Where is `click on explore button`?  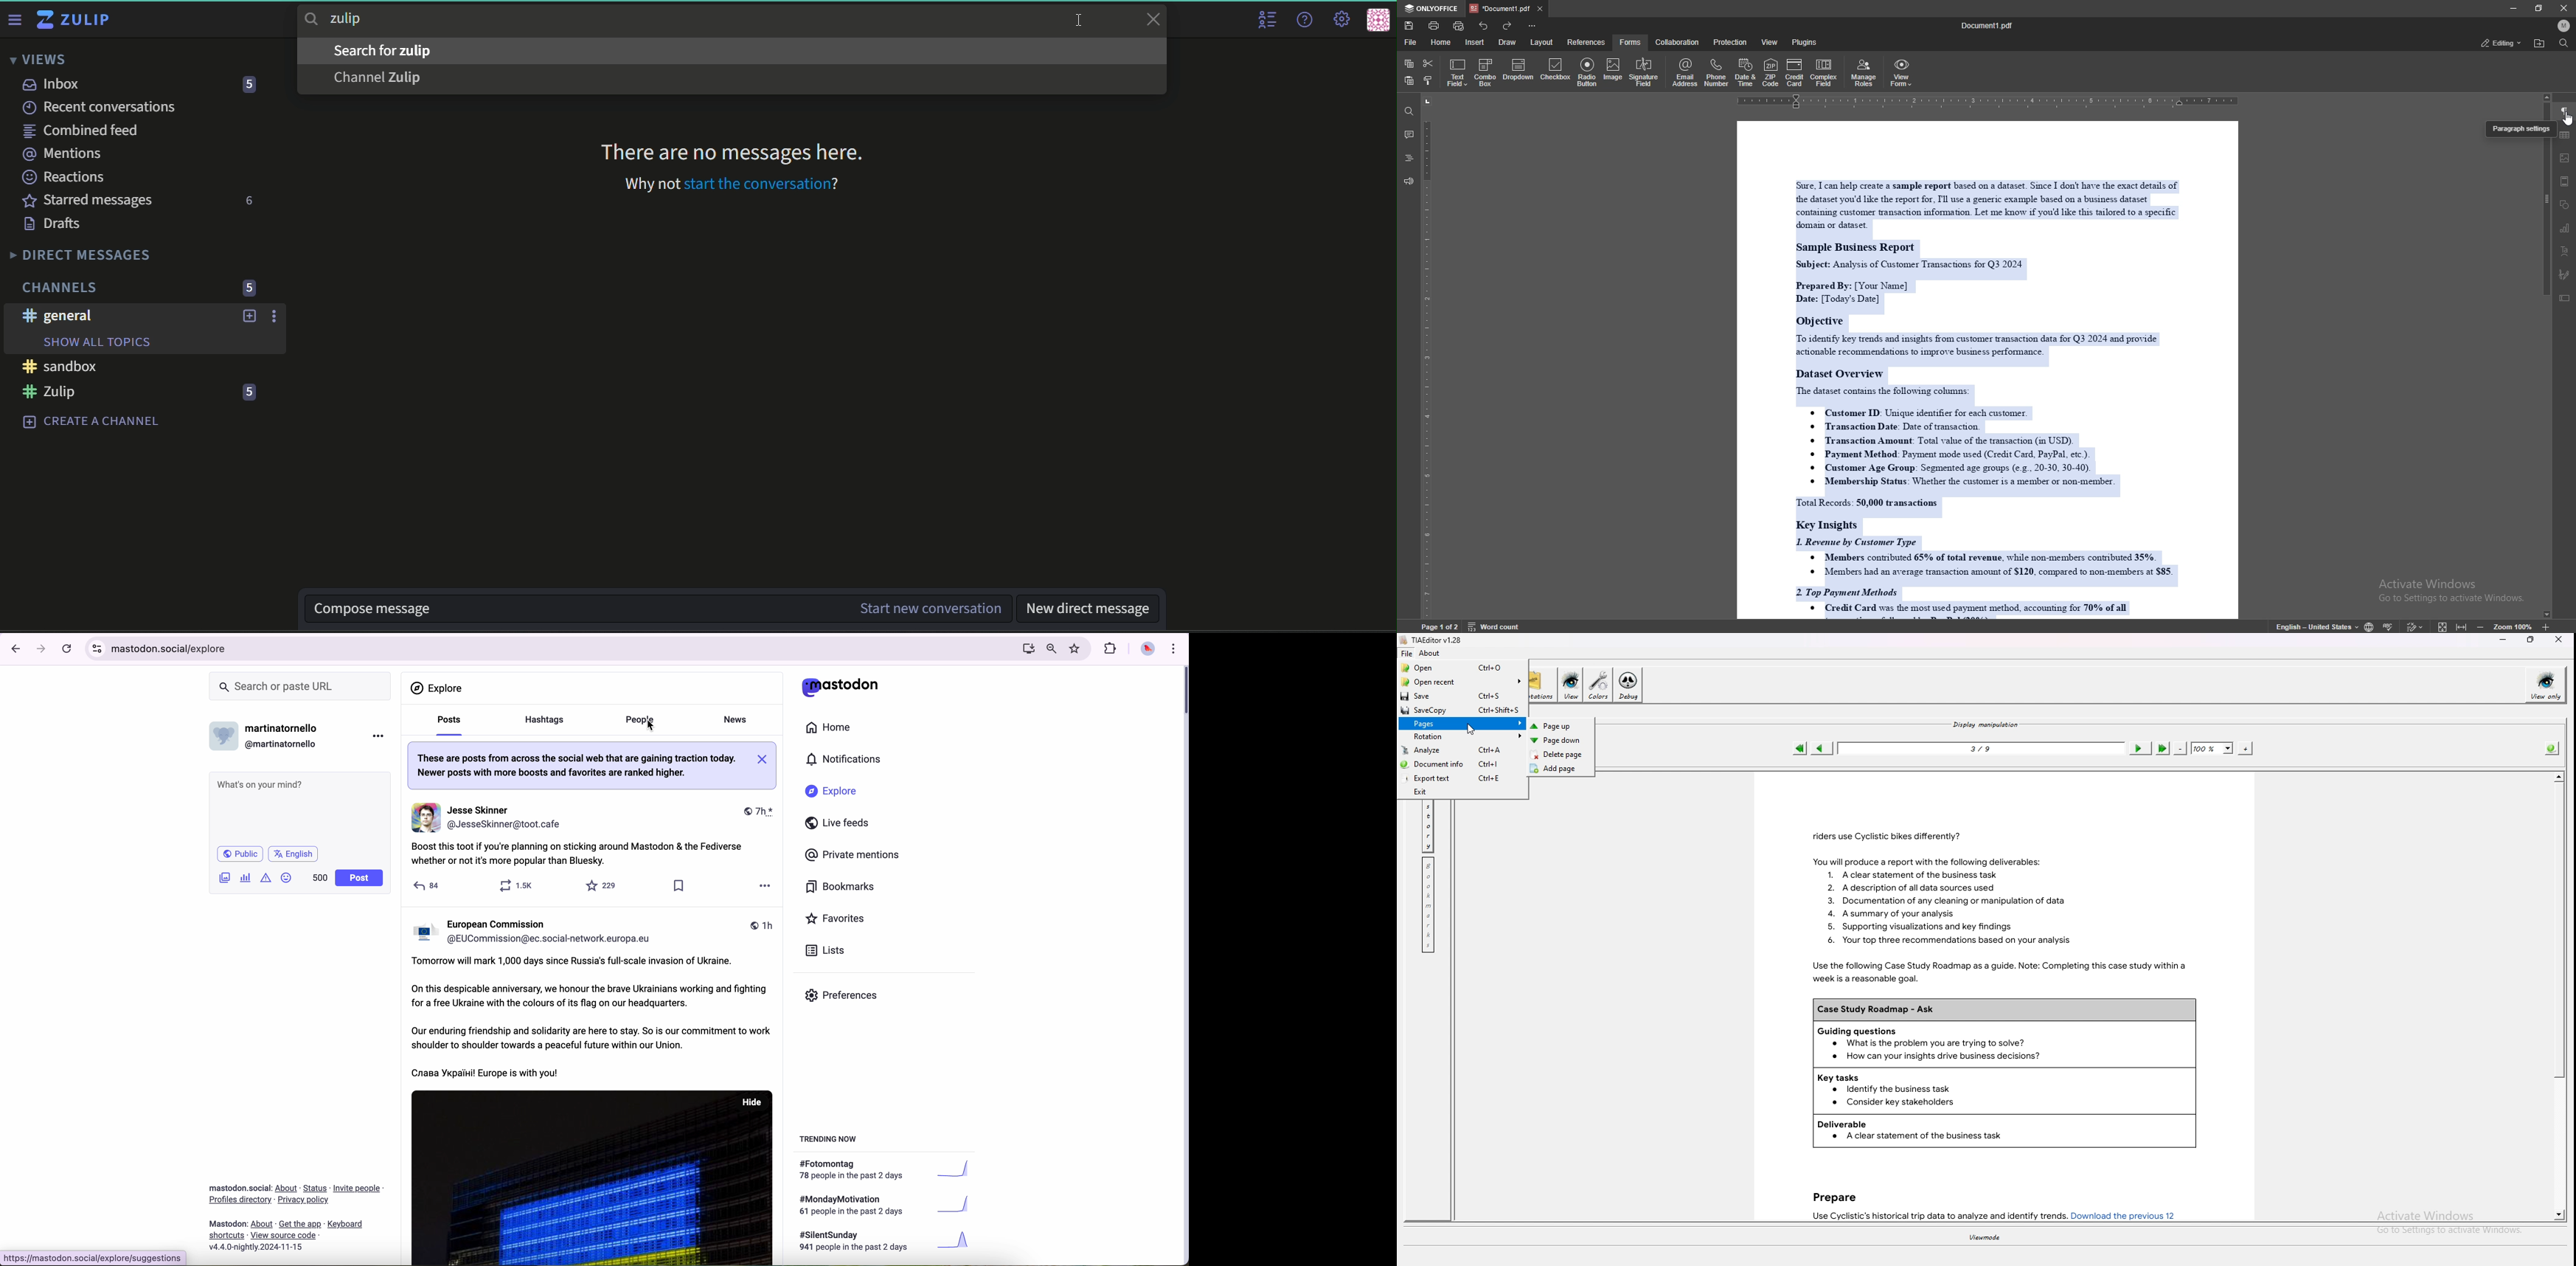
click on explore button is located at coordinates (834, 795).